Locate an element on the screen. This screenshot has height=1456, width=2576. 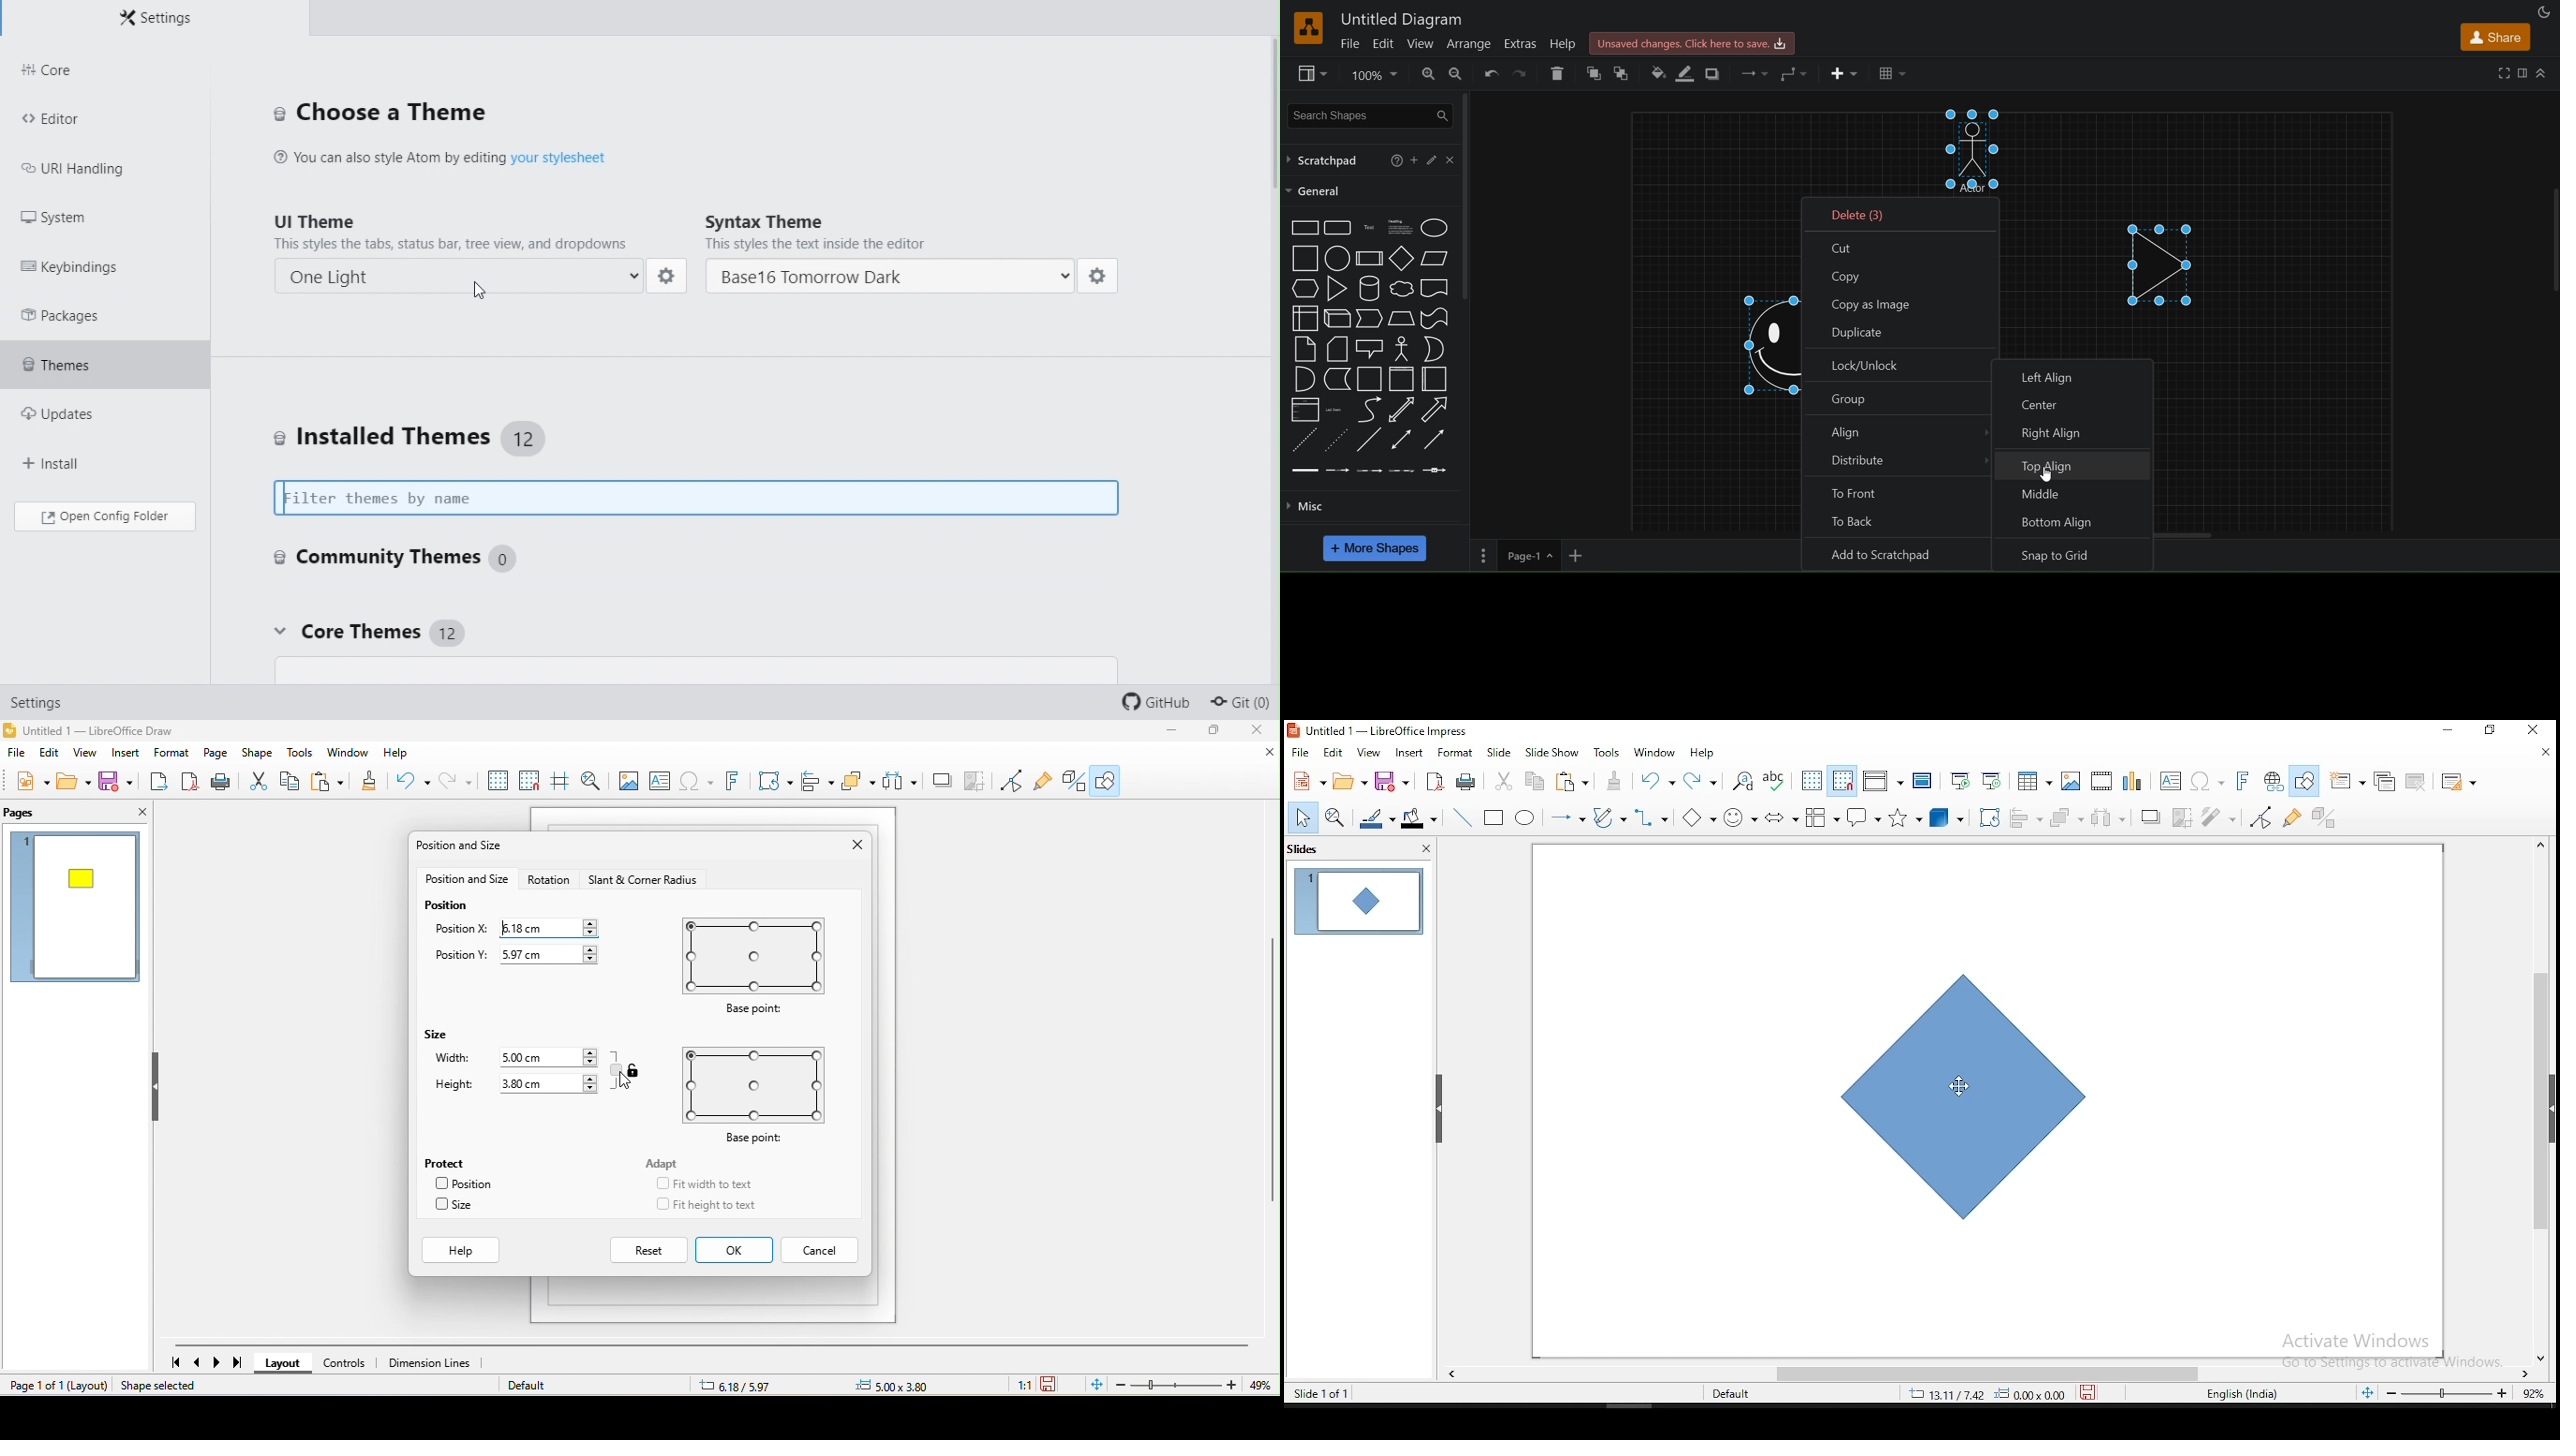
image is located at coordinates (2073, 780).